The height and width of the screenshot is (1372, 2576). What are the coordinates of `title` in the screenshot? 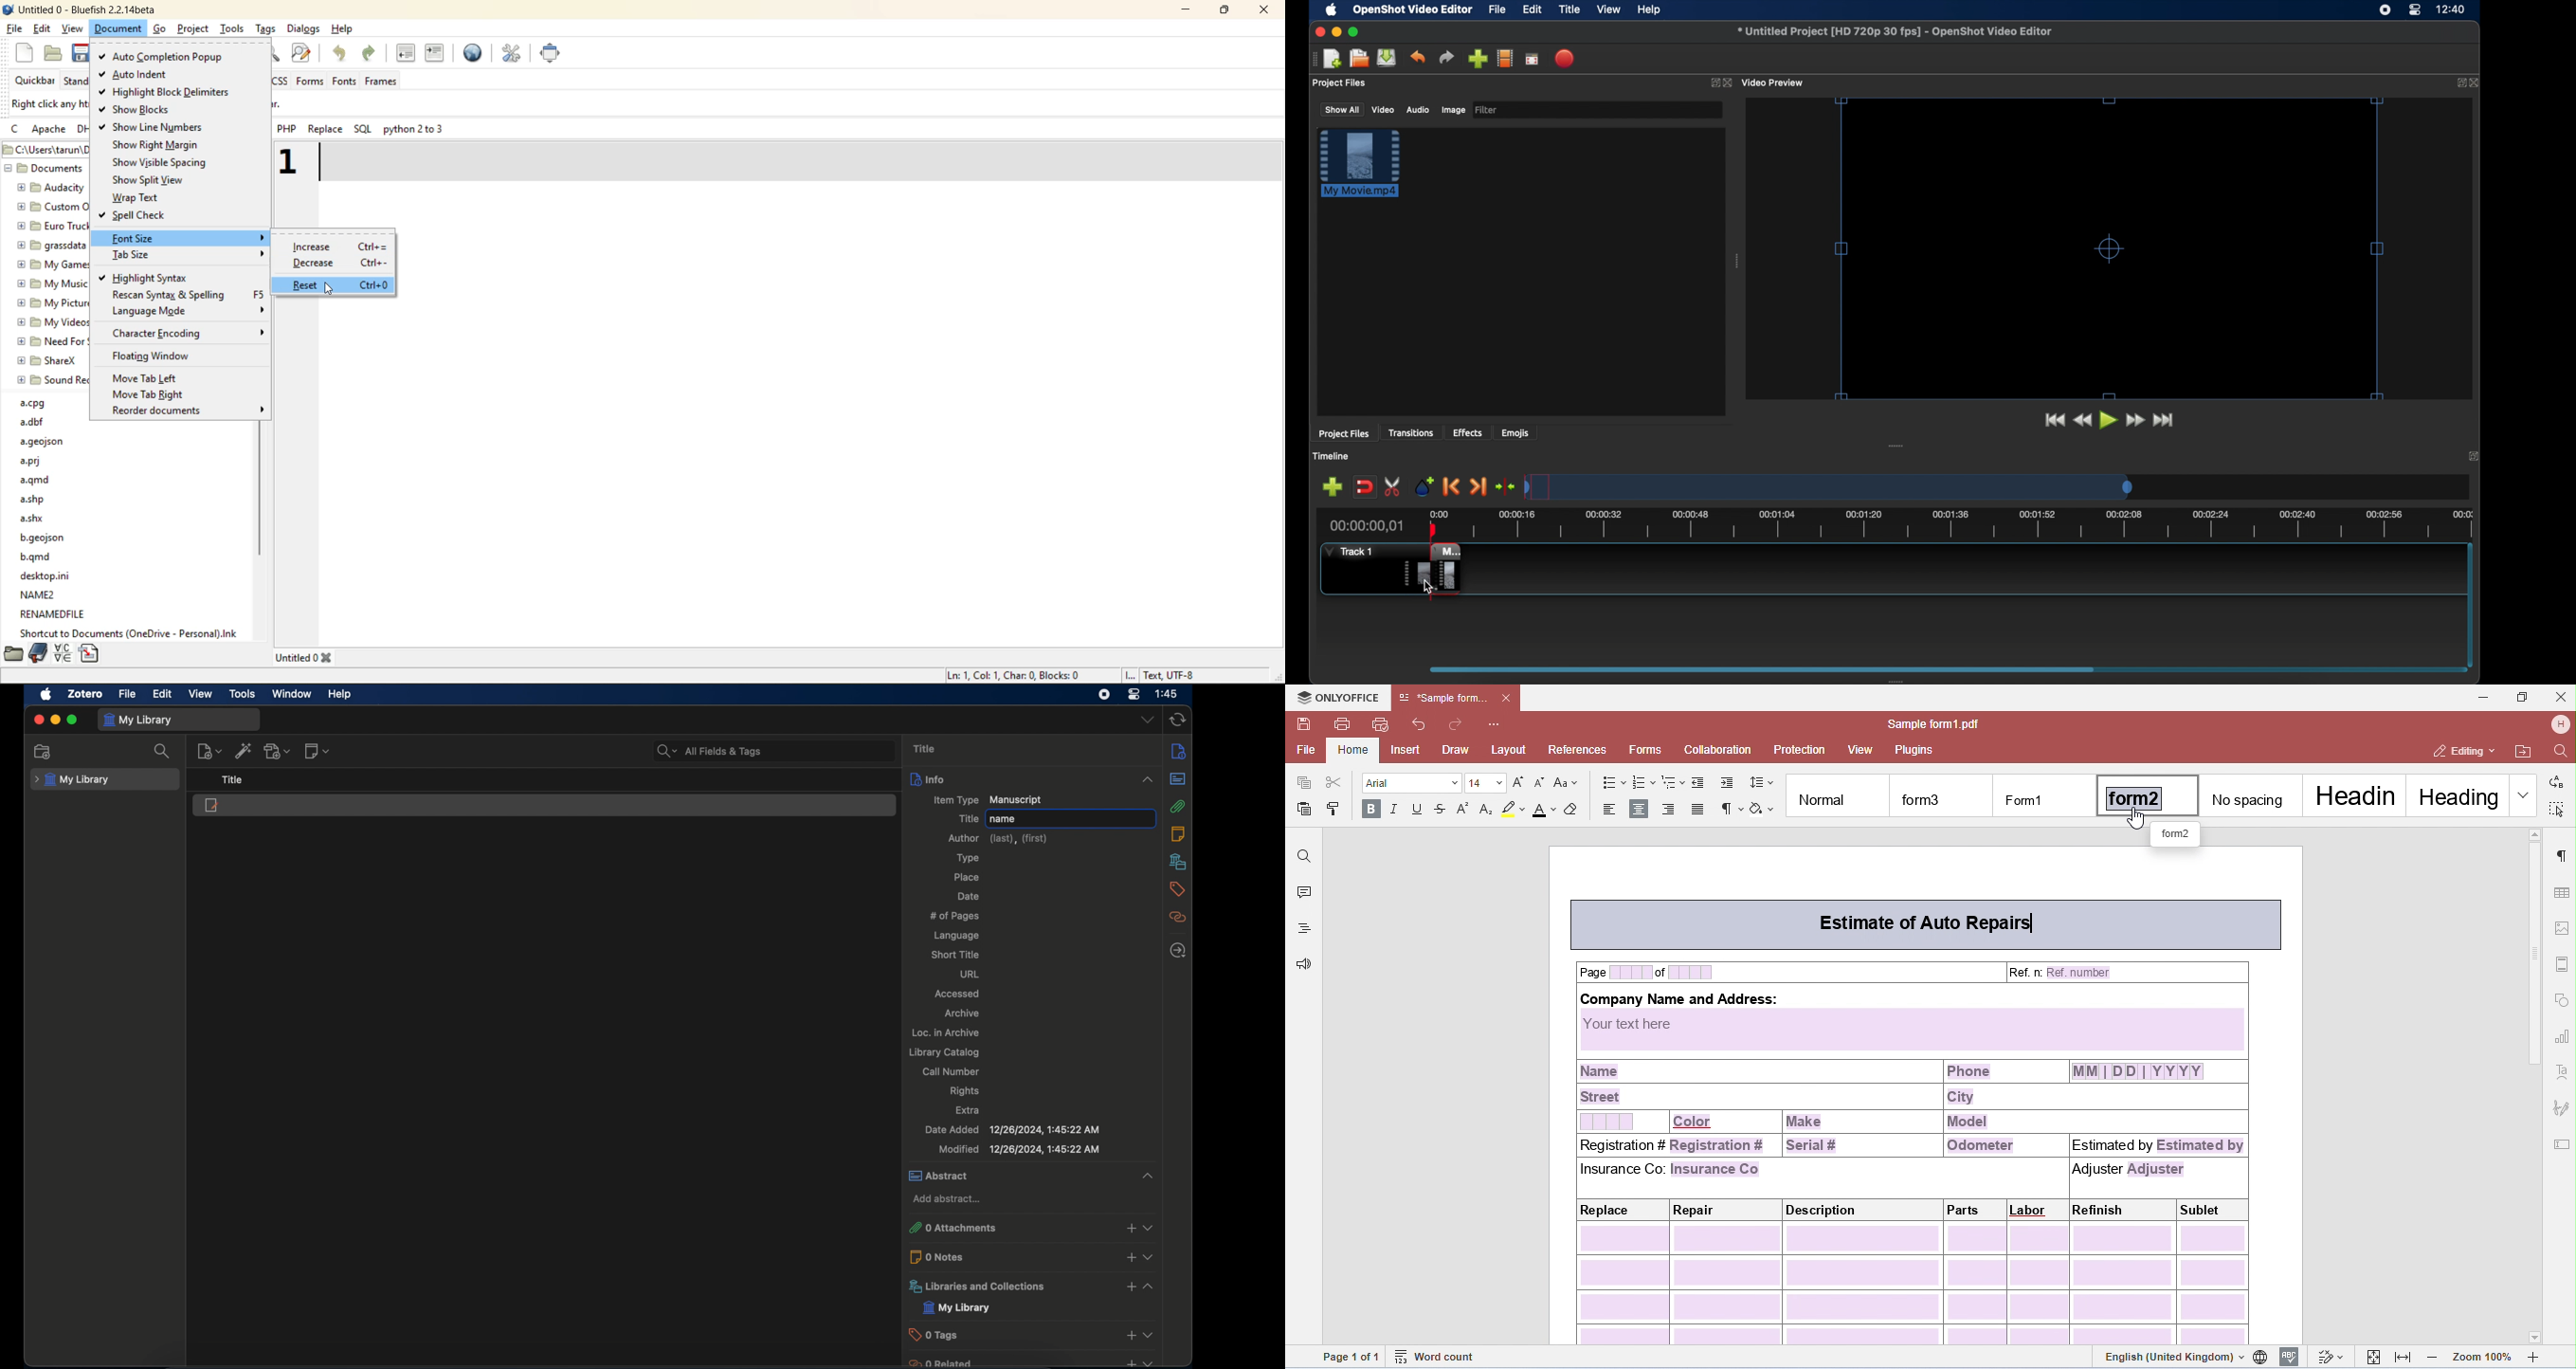 It's located at (968, 819).